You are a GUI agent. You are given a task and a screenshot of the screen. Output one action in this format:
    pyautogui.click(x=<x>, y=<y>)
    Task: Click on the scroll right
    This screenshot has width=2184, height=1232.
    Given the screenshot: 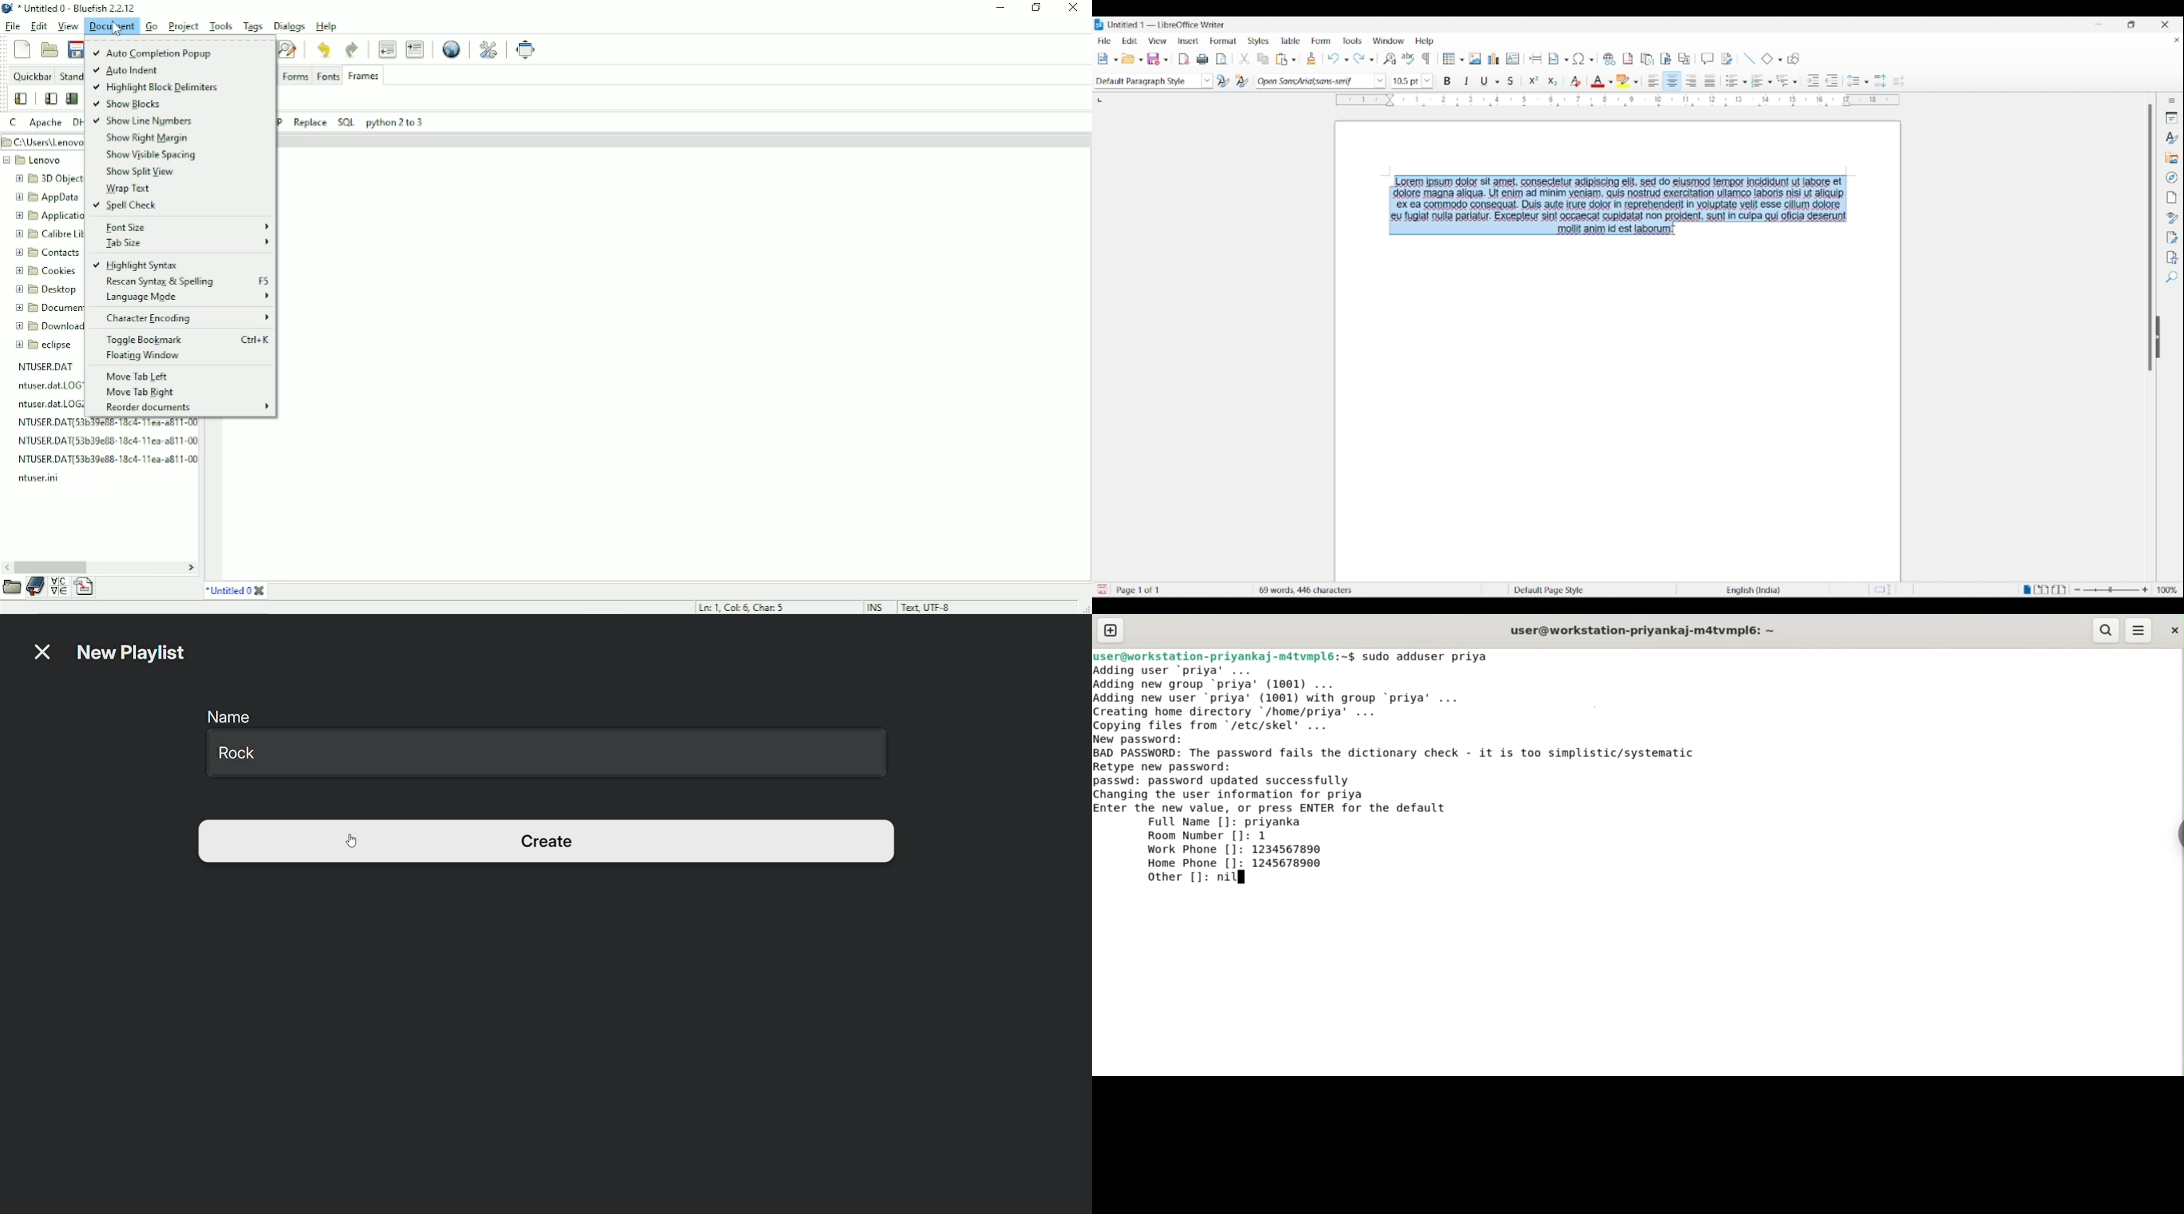 What is the action you would take?
    pyautogui.click(x=192, y=566)
    